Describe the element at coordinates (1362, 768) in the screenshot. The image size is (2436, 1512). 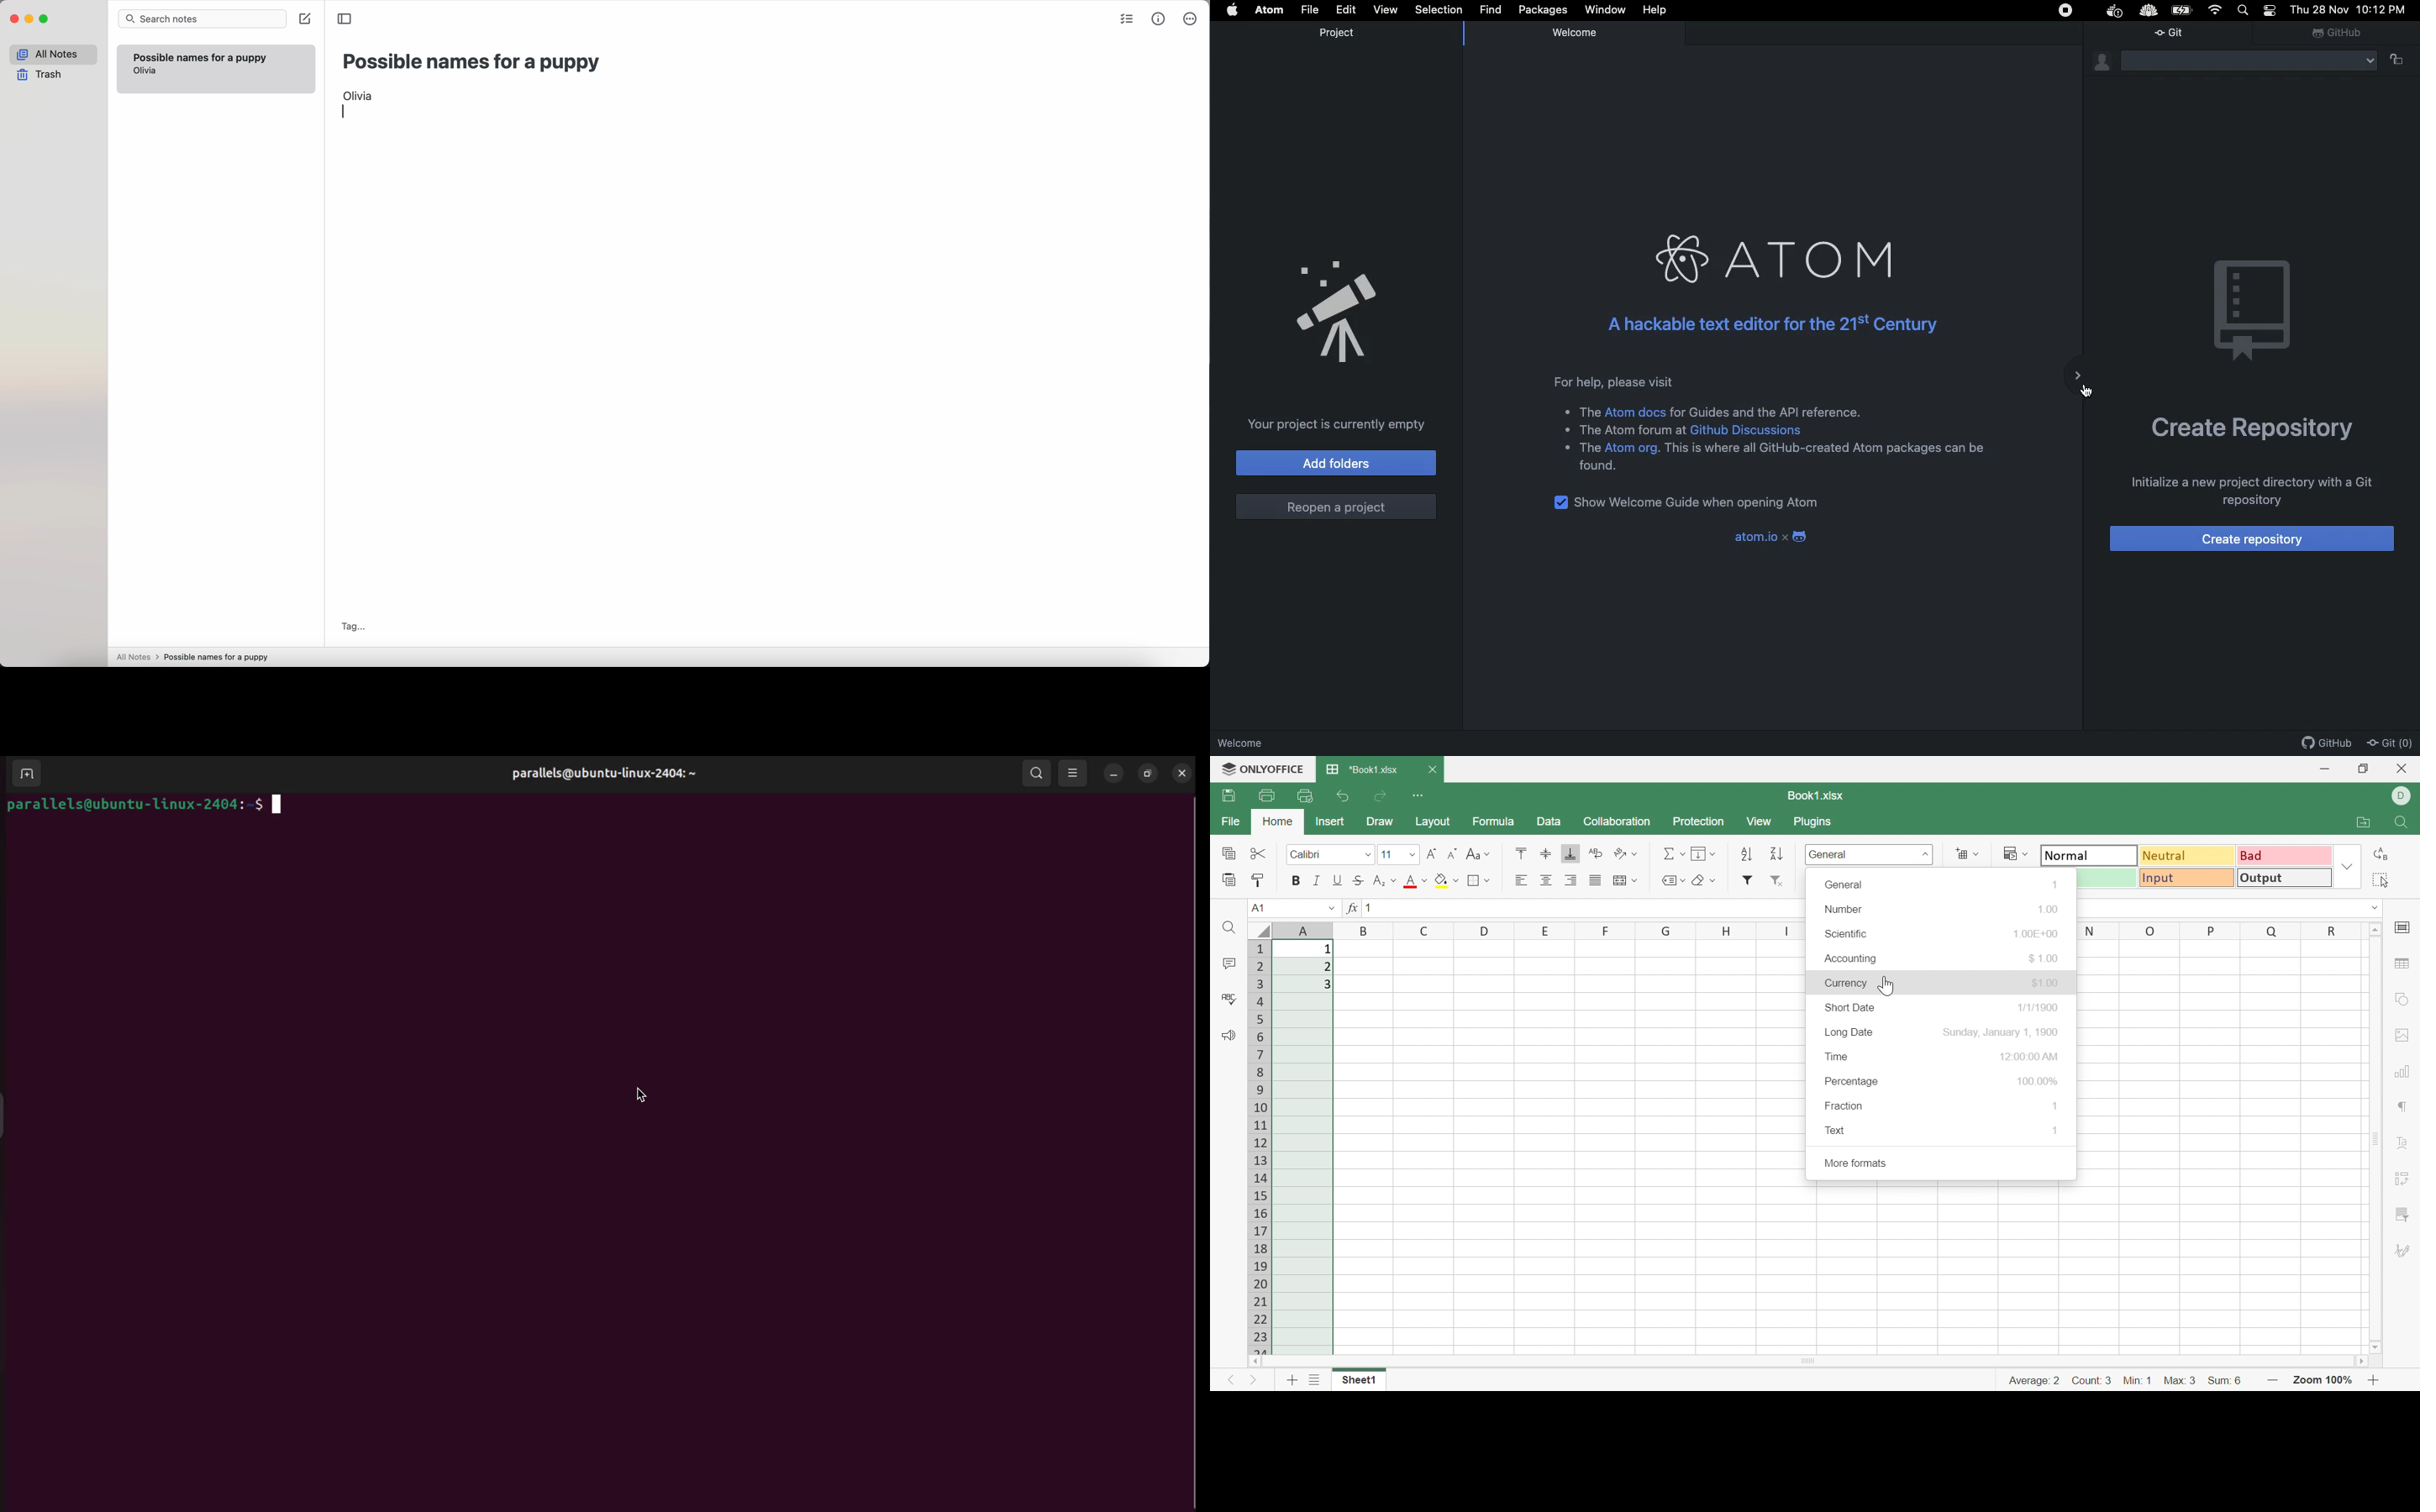
I see `*Book1.xlsx` at that location.